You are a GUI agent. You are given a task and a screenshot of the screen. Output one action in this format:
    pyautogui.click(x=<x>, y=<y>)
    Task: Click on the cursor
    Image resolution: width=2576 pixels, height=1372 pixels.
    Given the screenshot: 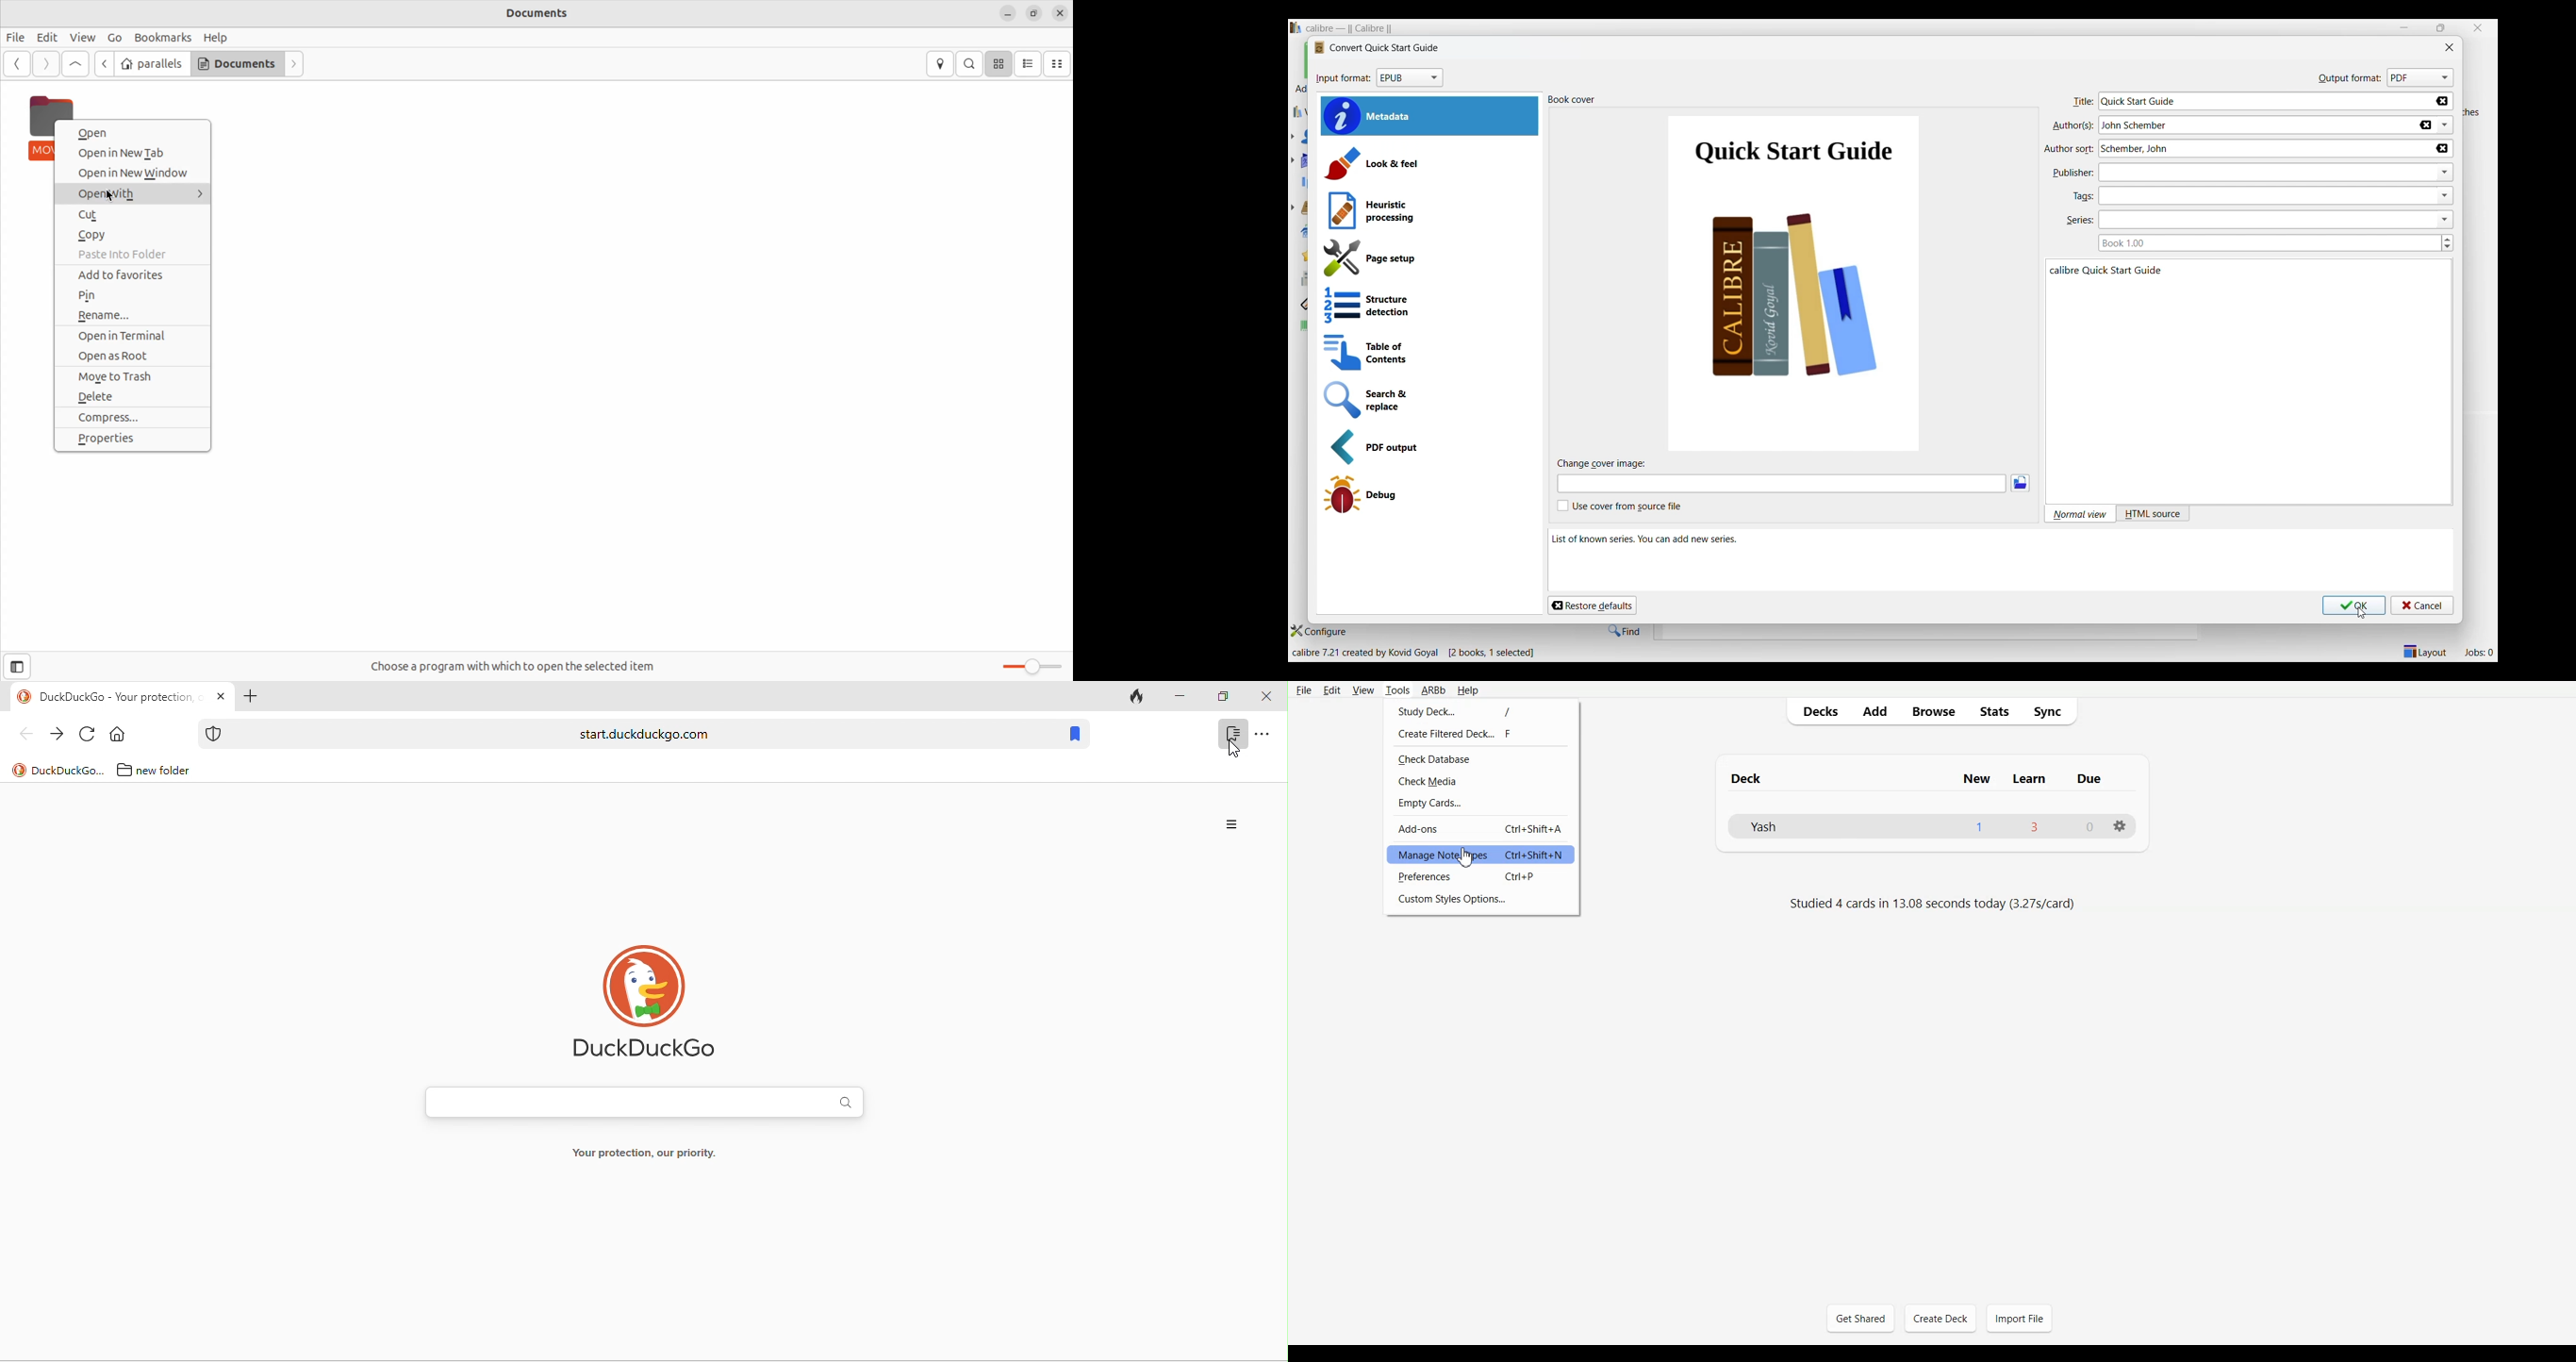 What is the action you would take?
    pyautogui.click(x=1471, y=859)
    